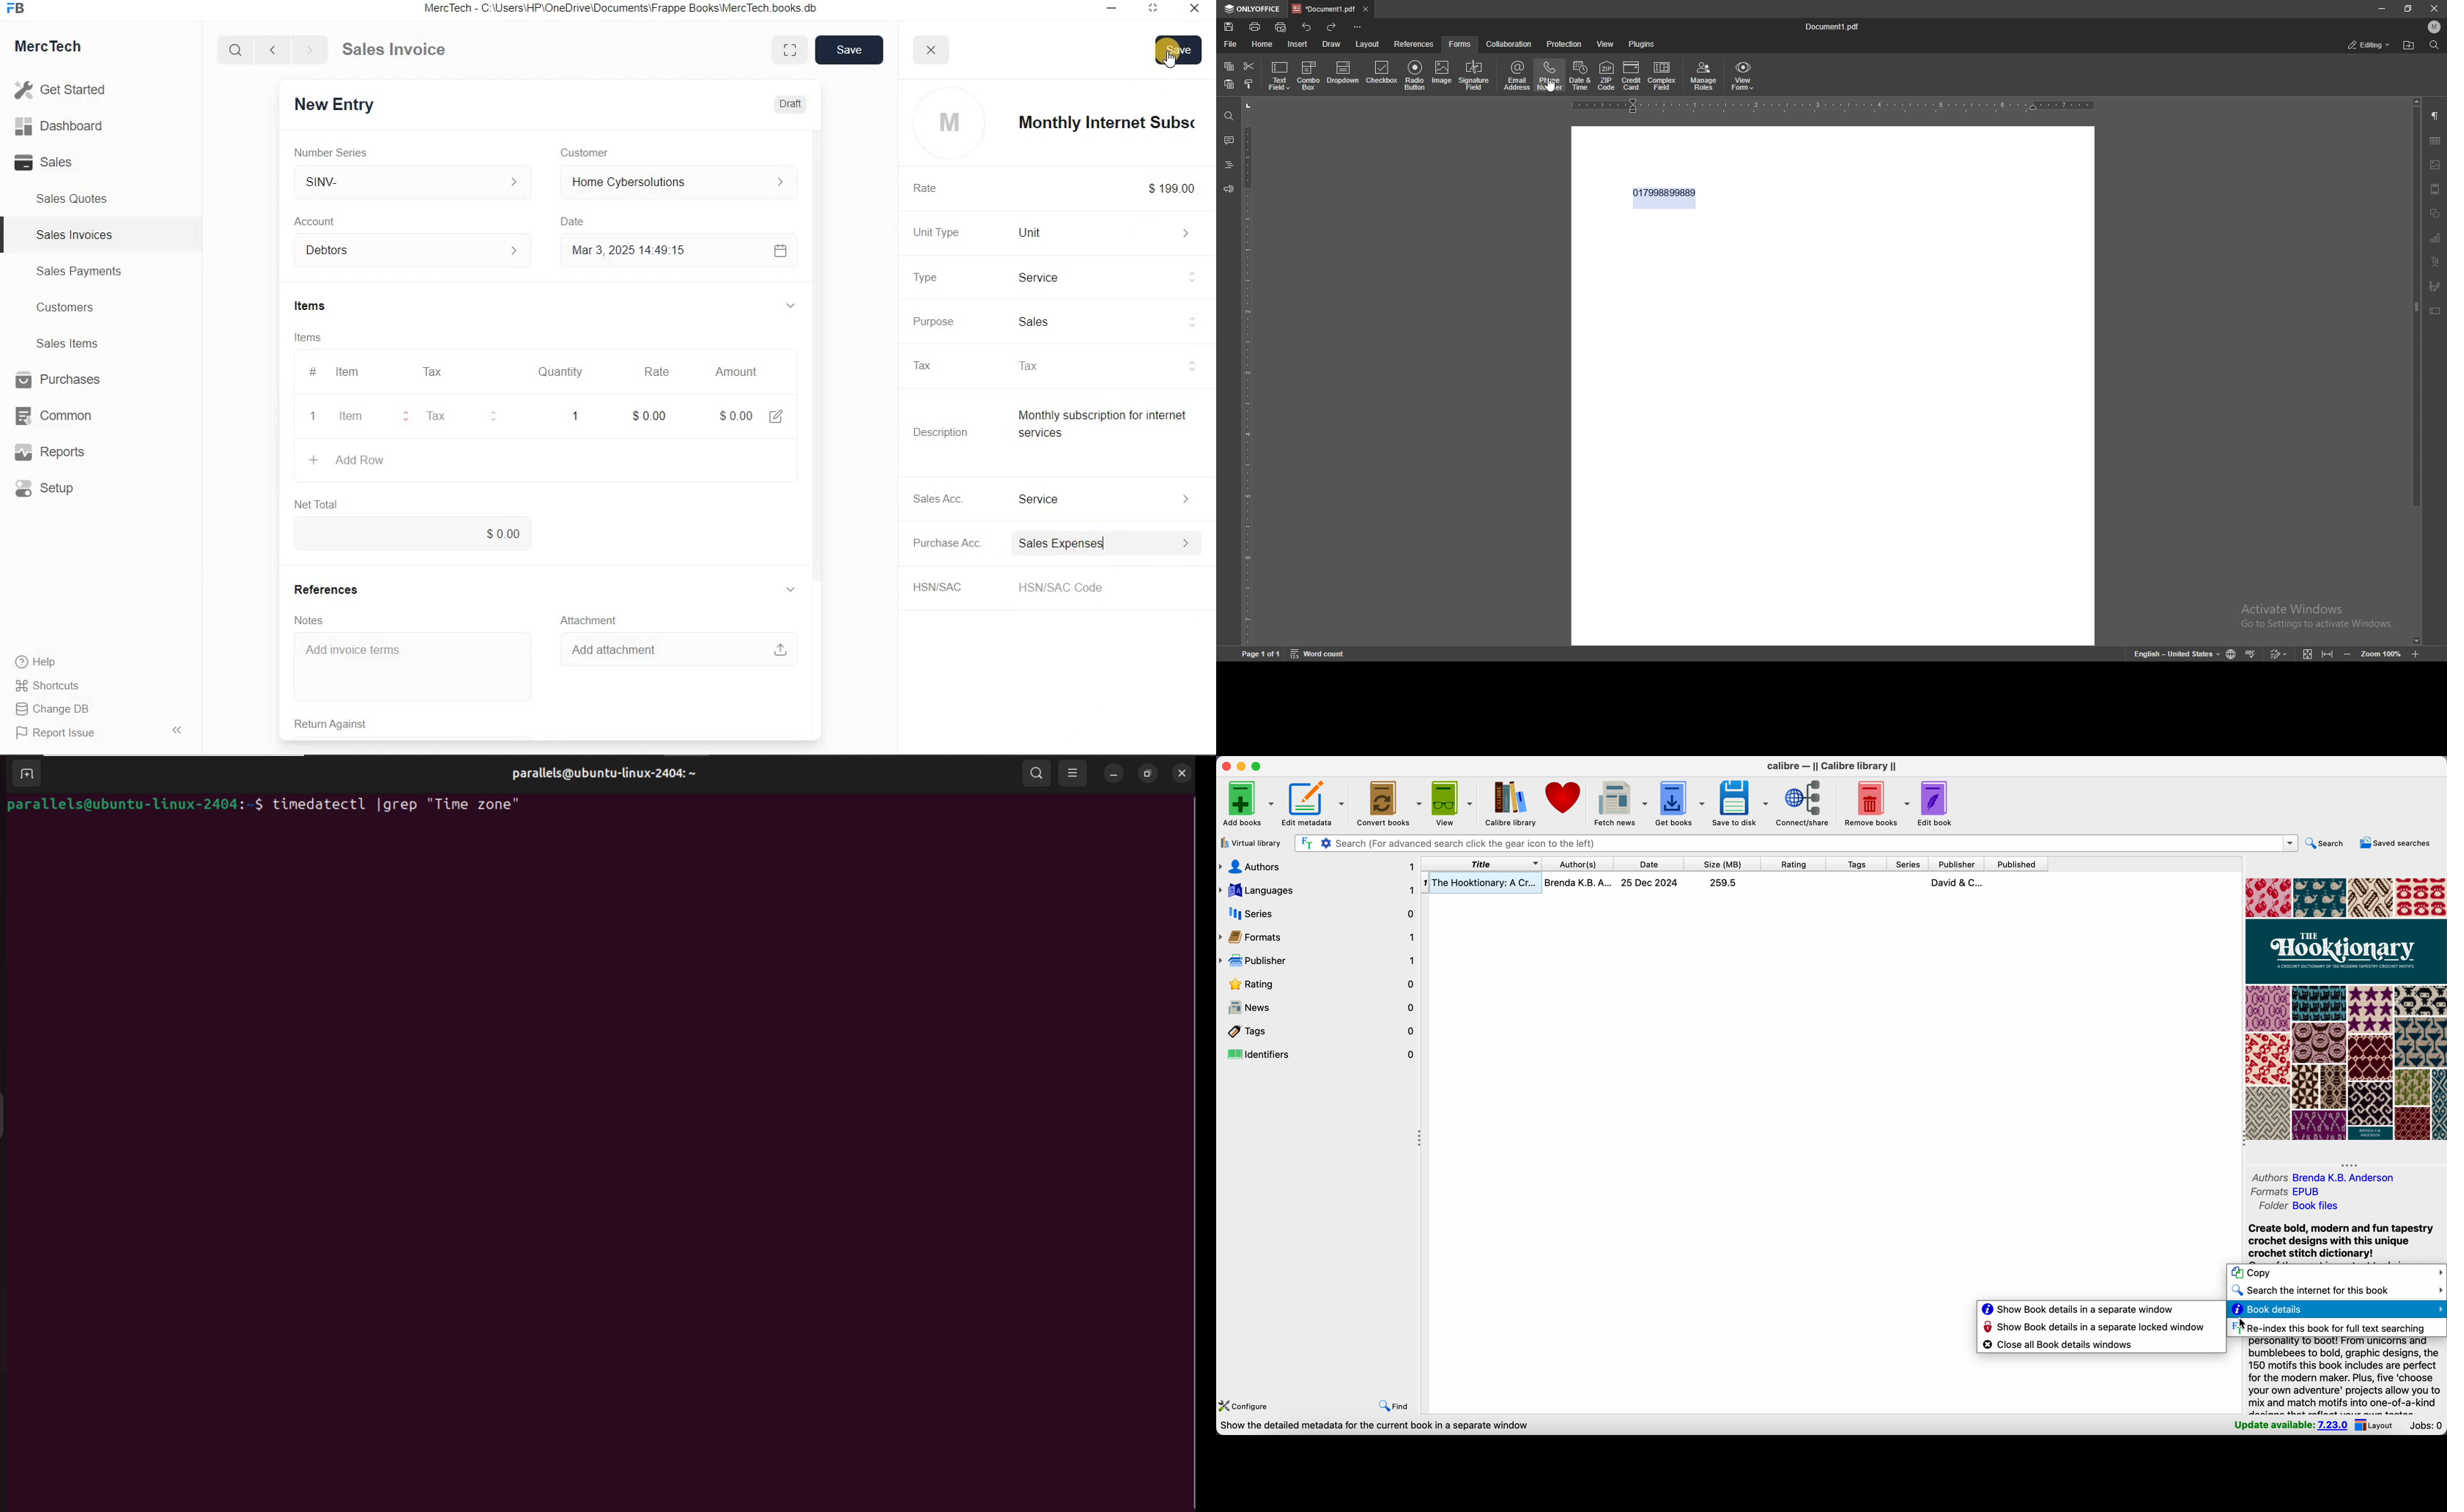  Describe the element at coordinates (1249, 66) in the screenshot. I see `cut` at that location.